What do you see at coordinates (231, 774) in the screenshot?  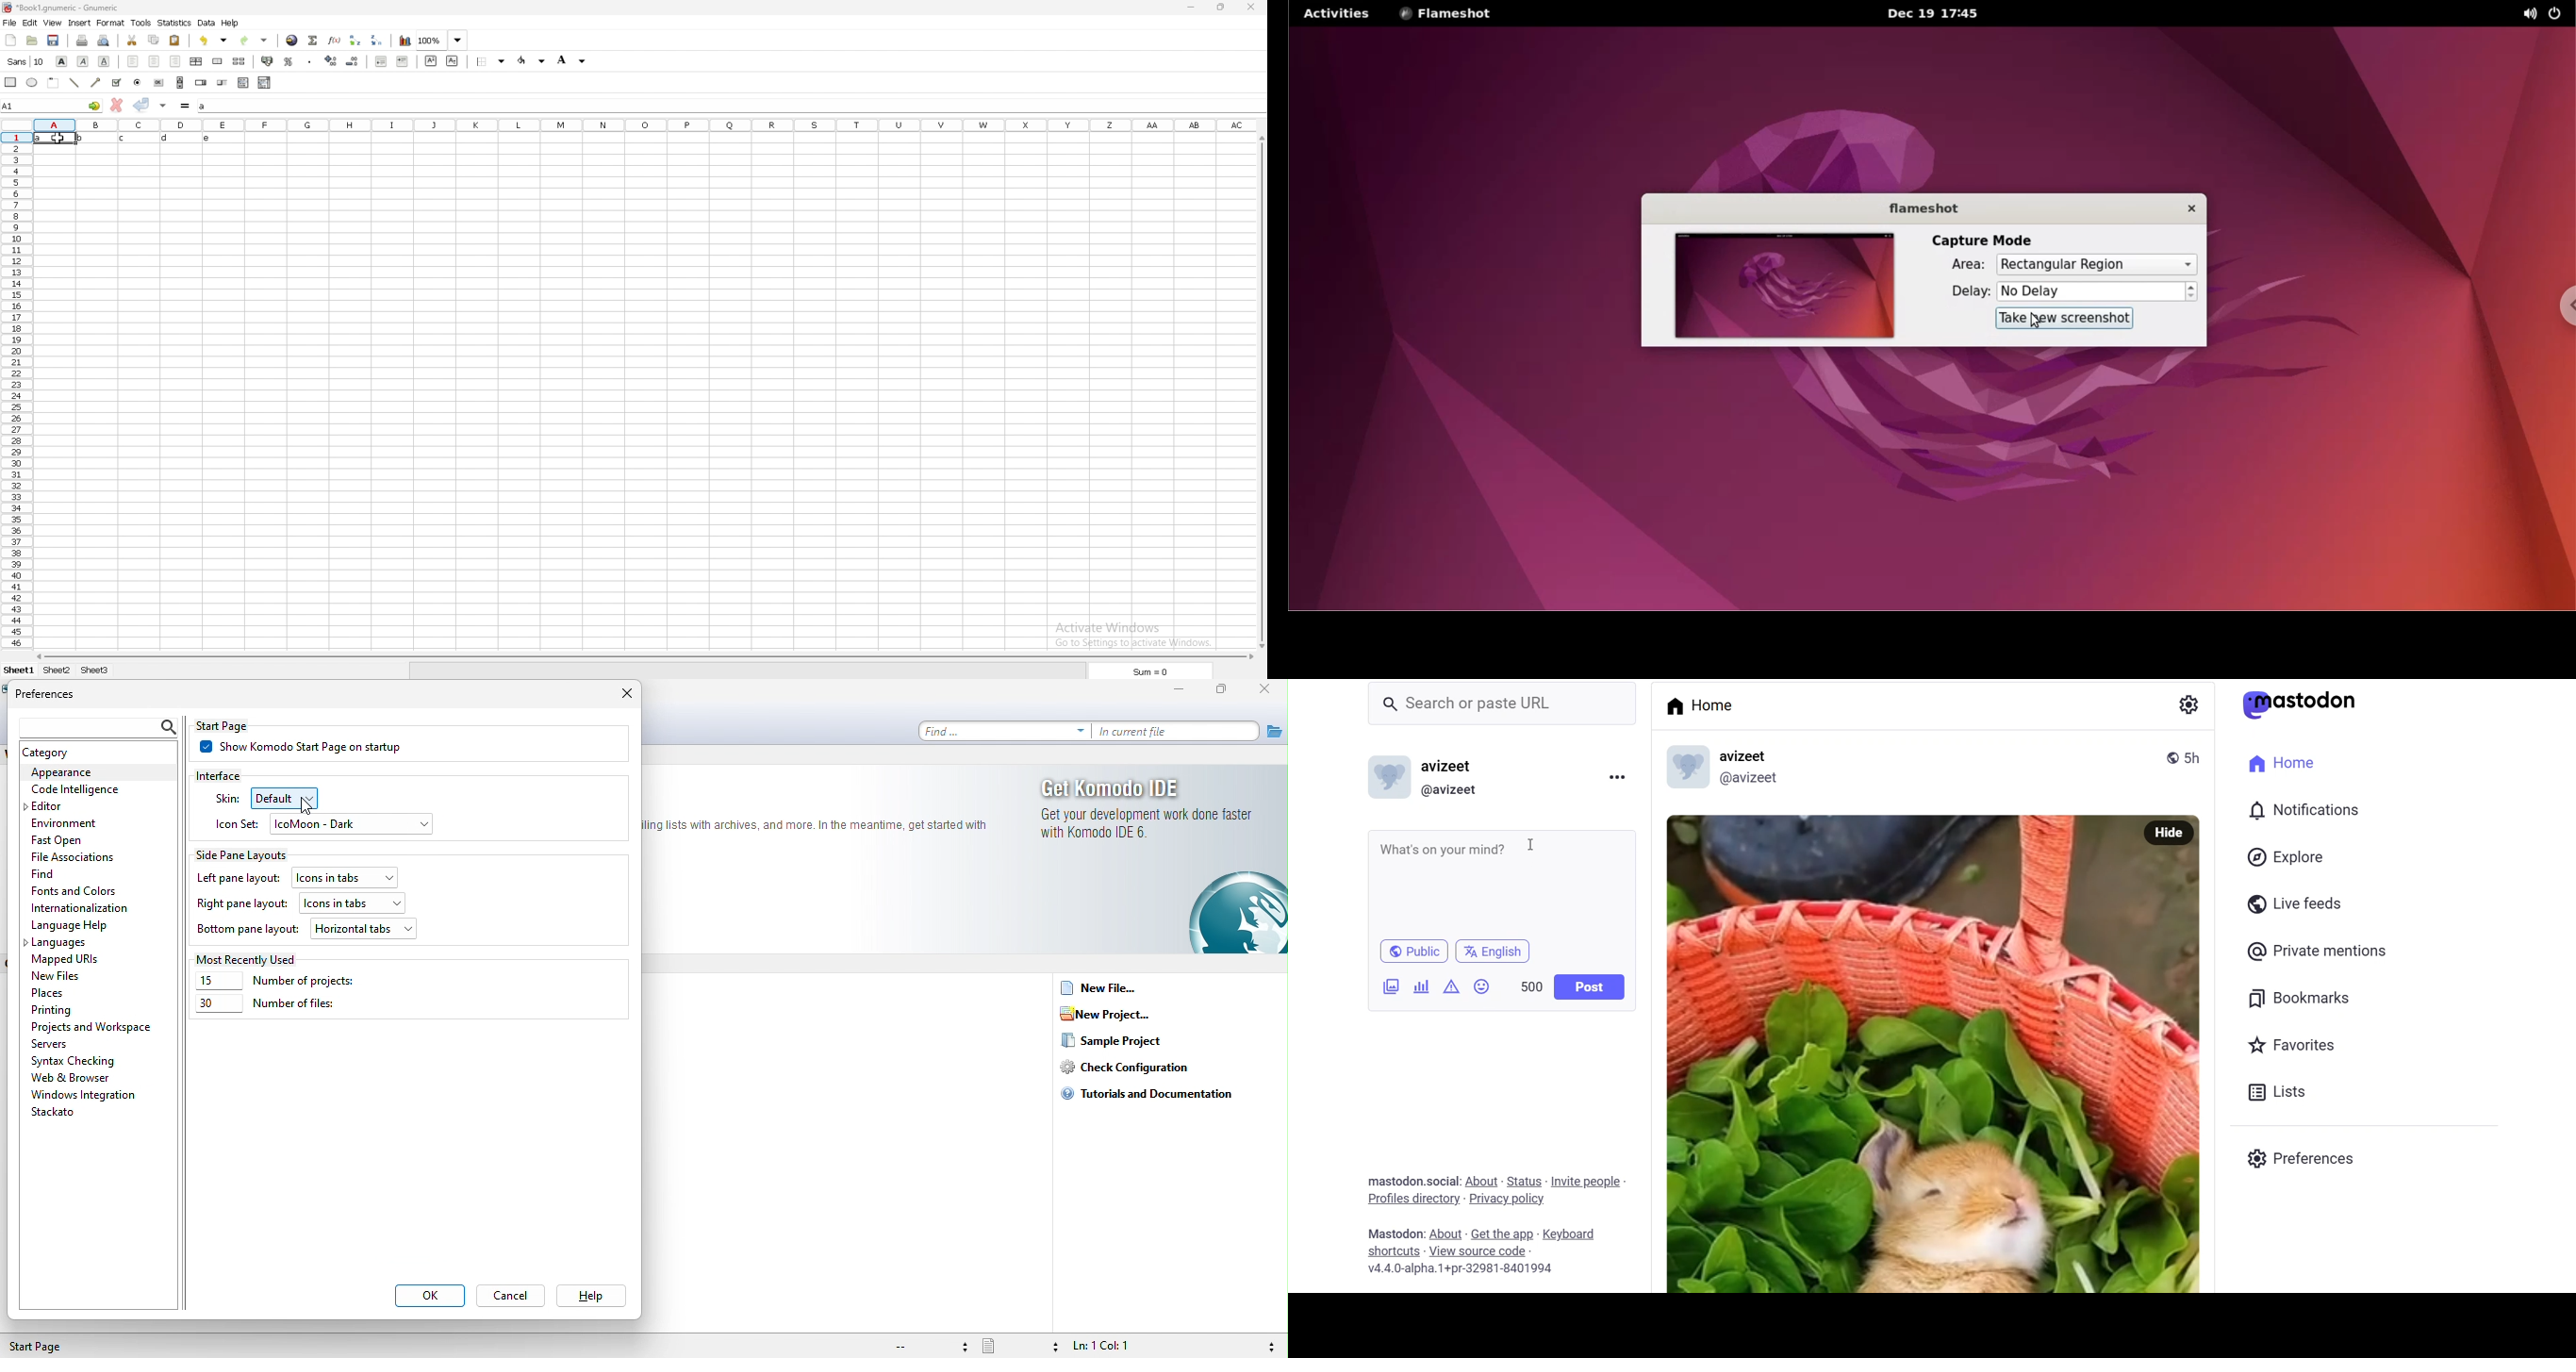 I see `interface` at bounding box center [231, 774].